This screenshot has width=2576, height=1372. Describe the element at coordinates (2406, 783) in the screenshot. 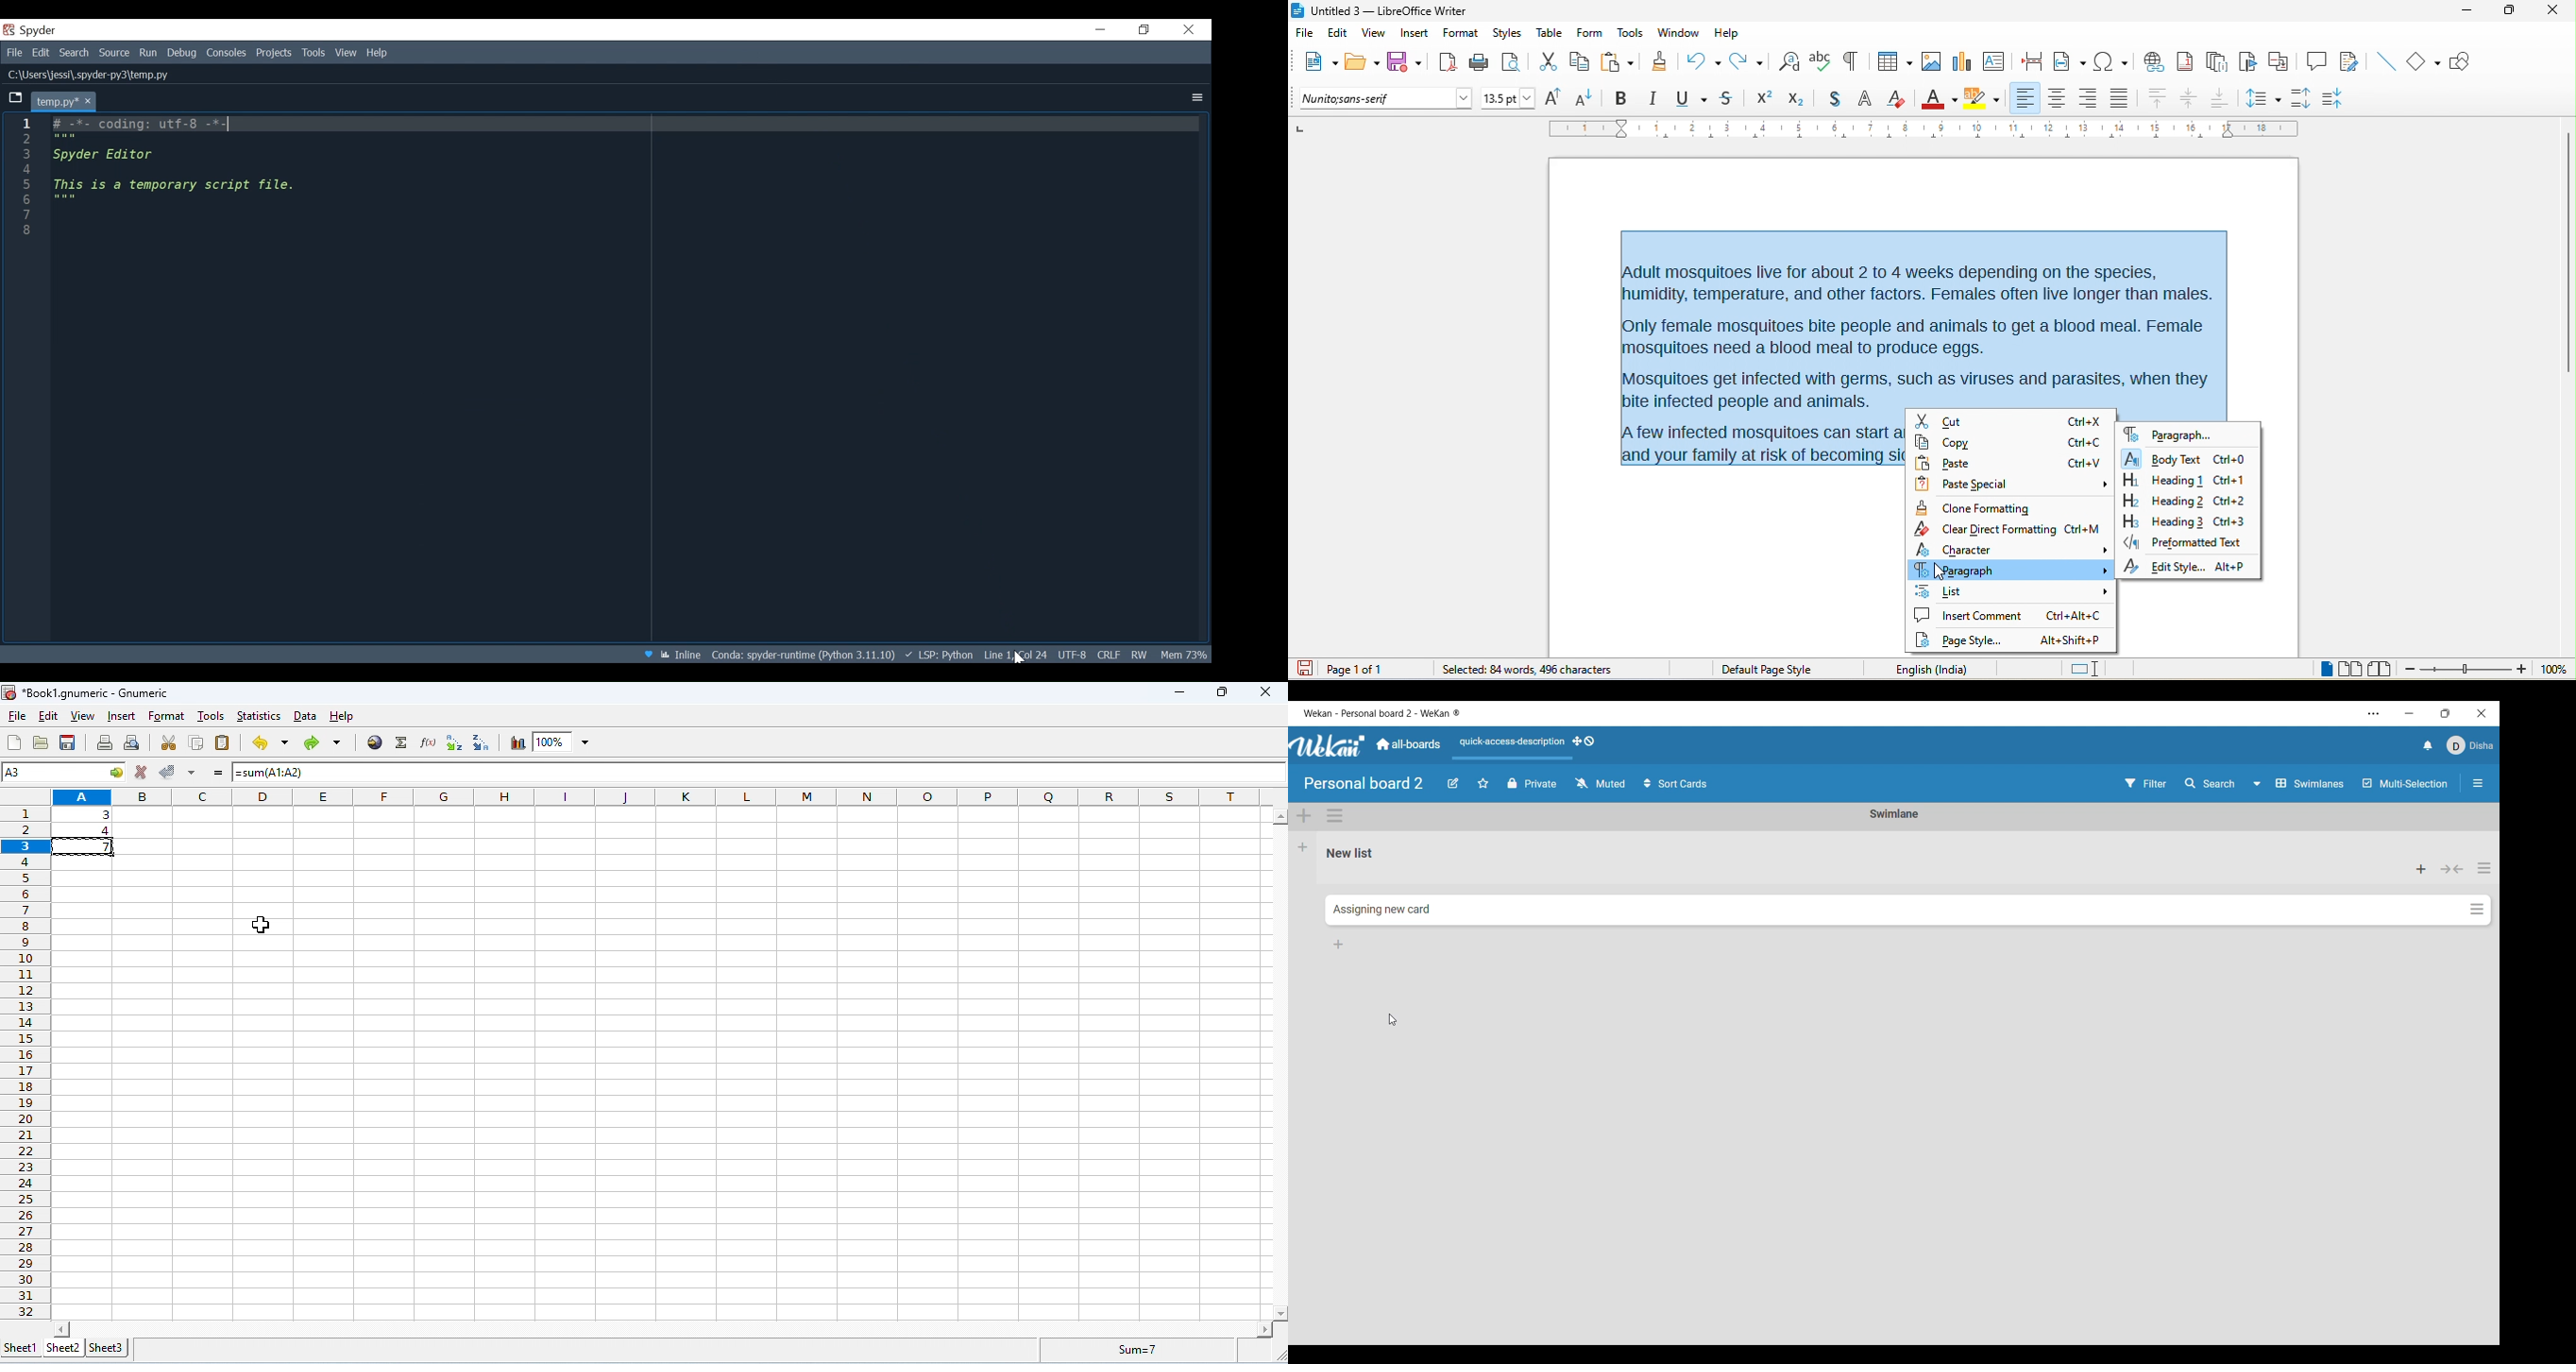

I see `Toggle for Multi-selection` at that location.